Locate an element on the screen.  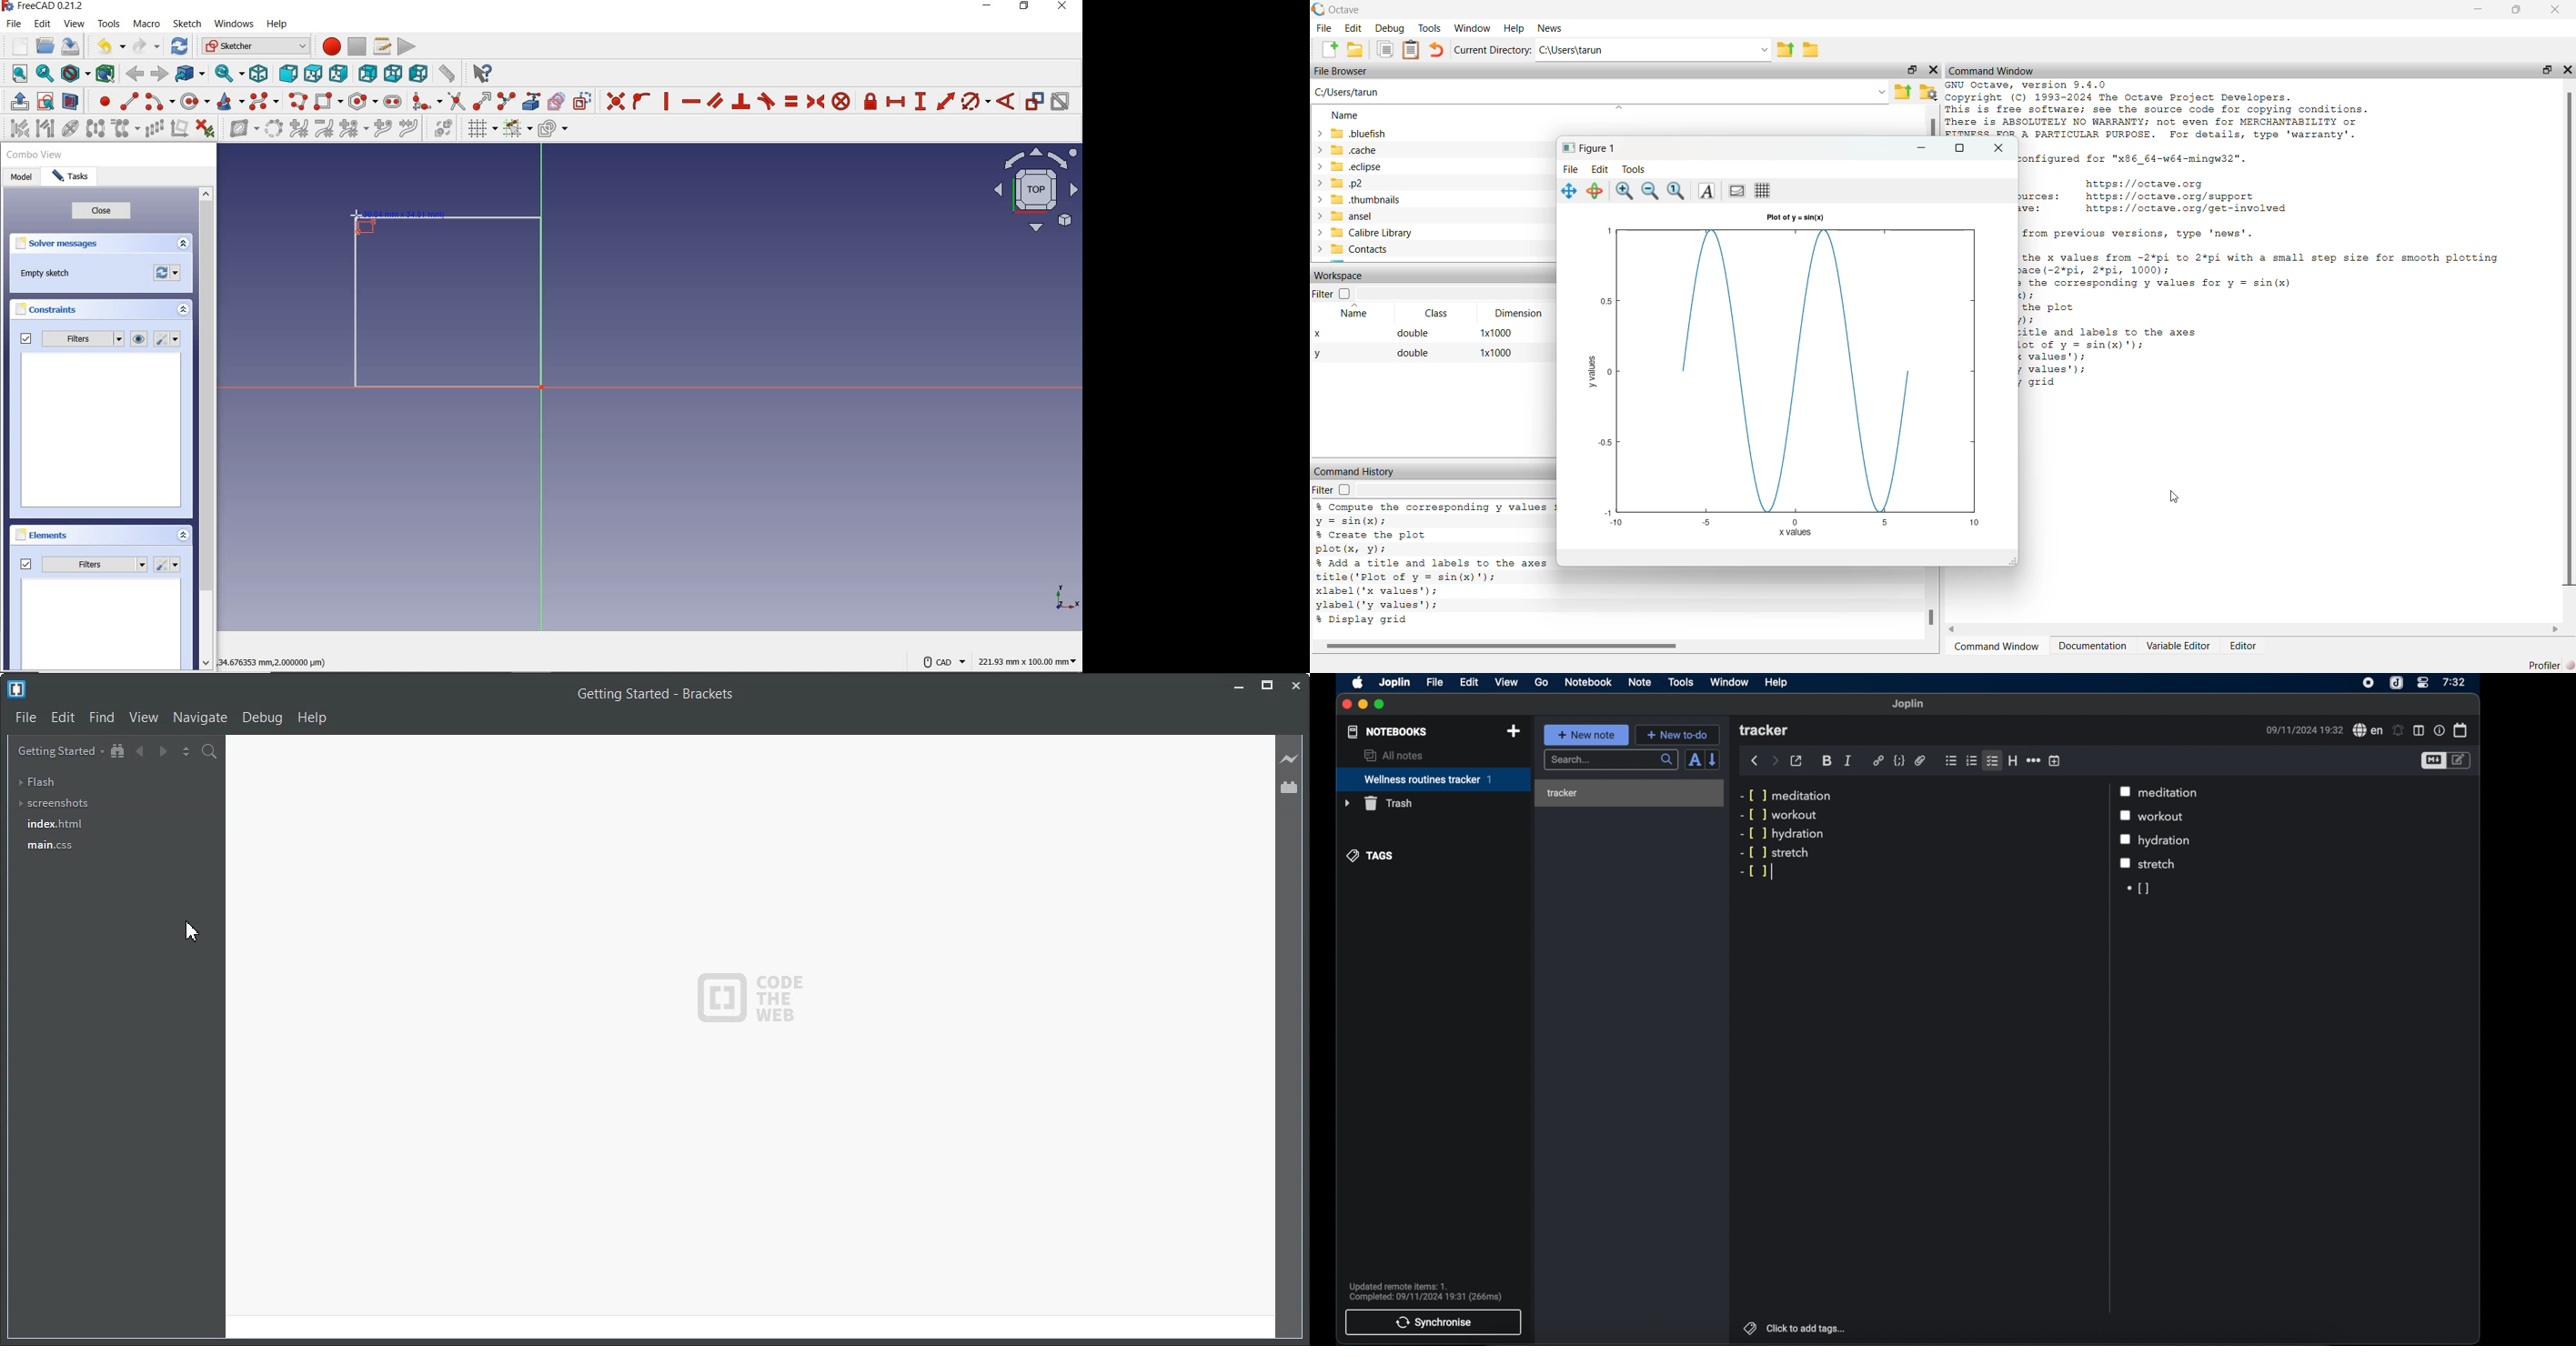
switch between workbenches is located at coordinates (253, 46).